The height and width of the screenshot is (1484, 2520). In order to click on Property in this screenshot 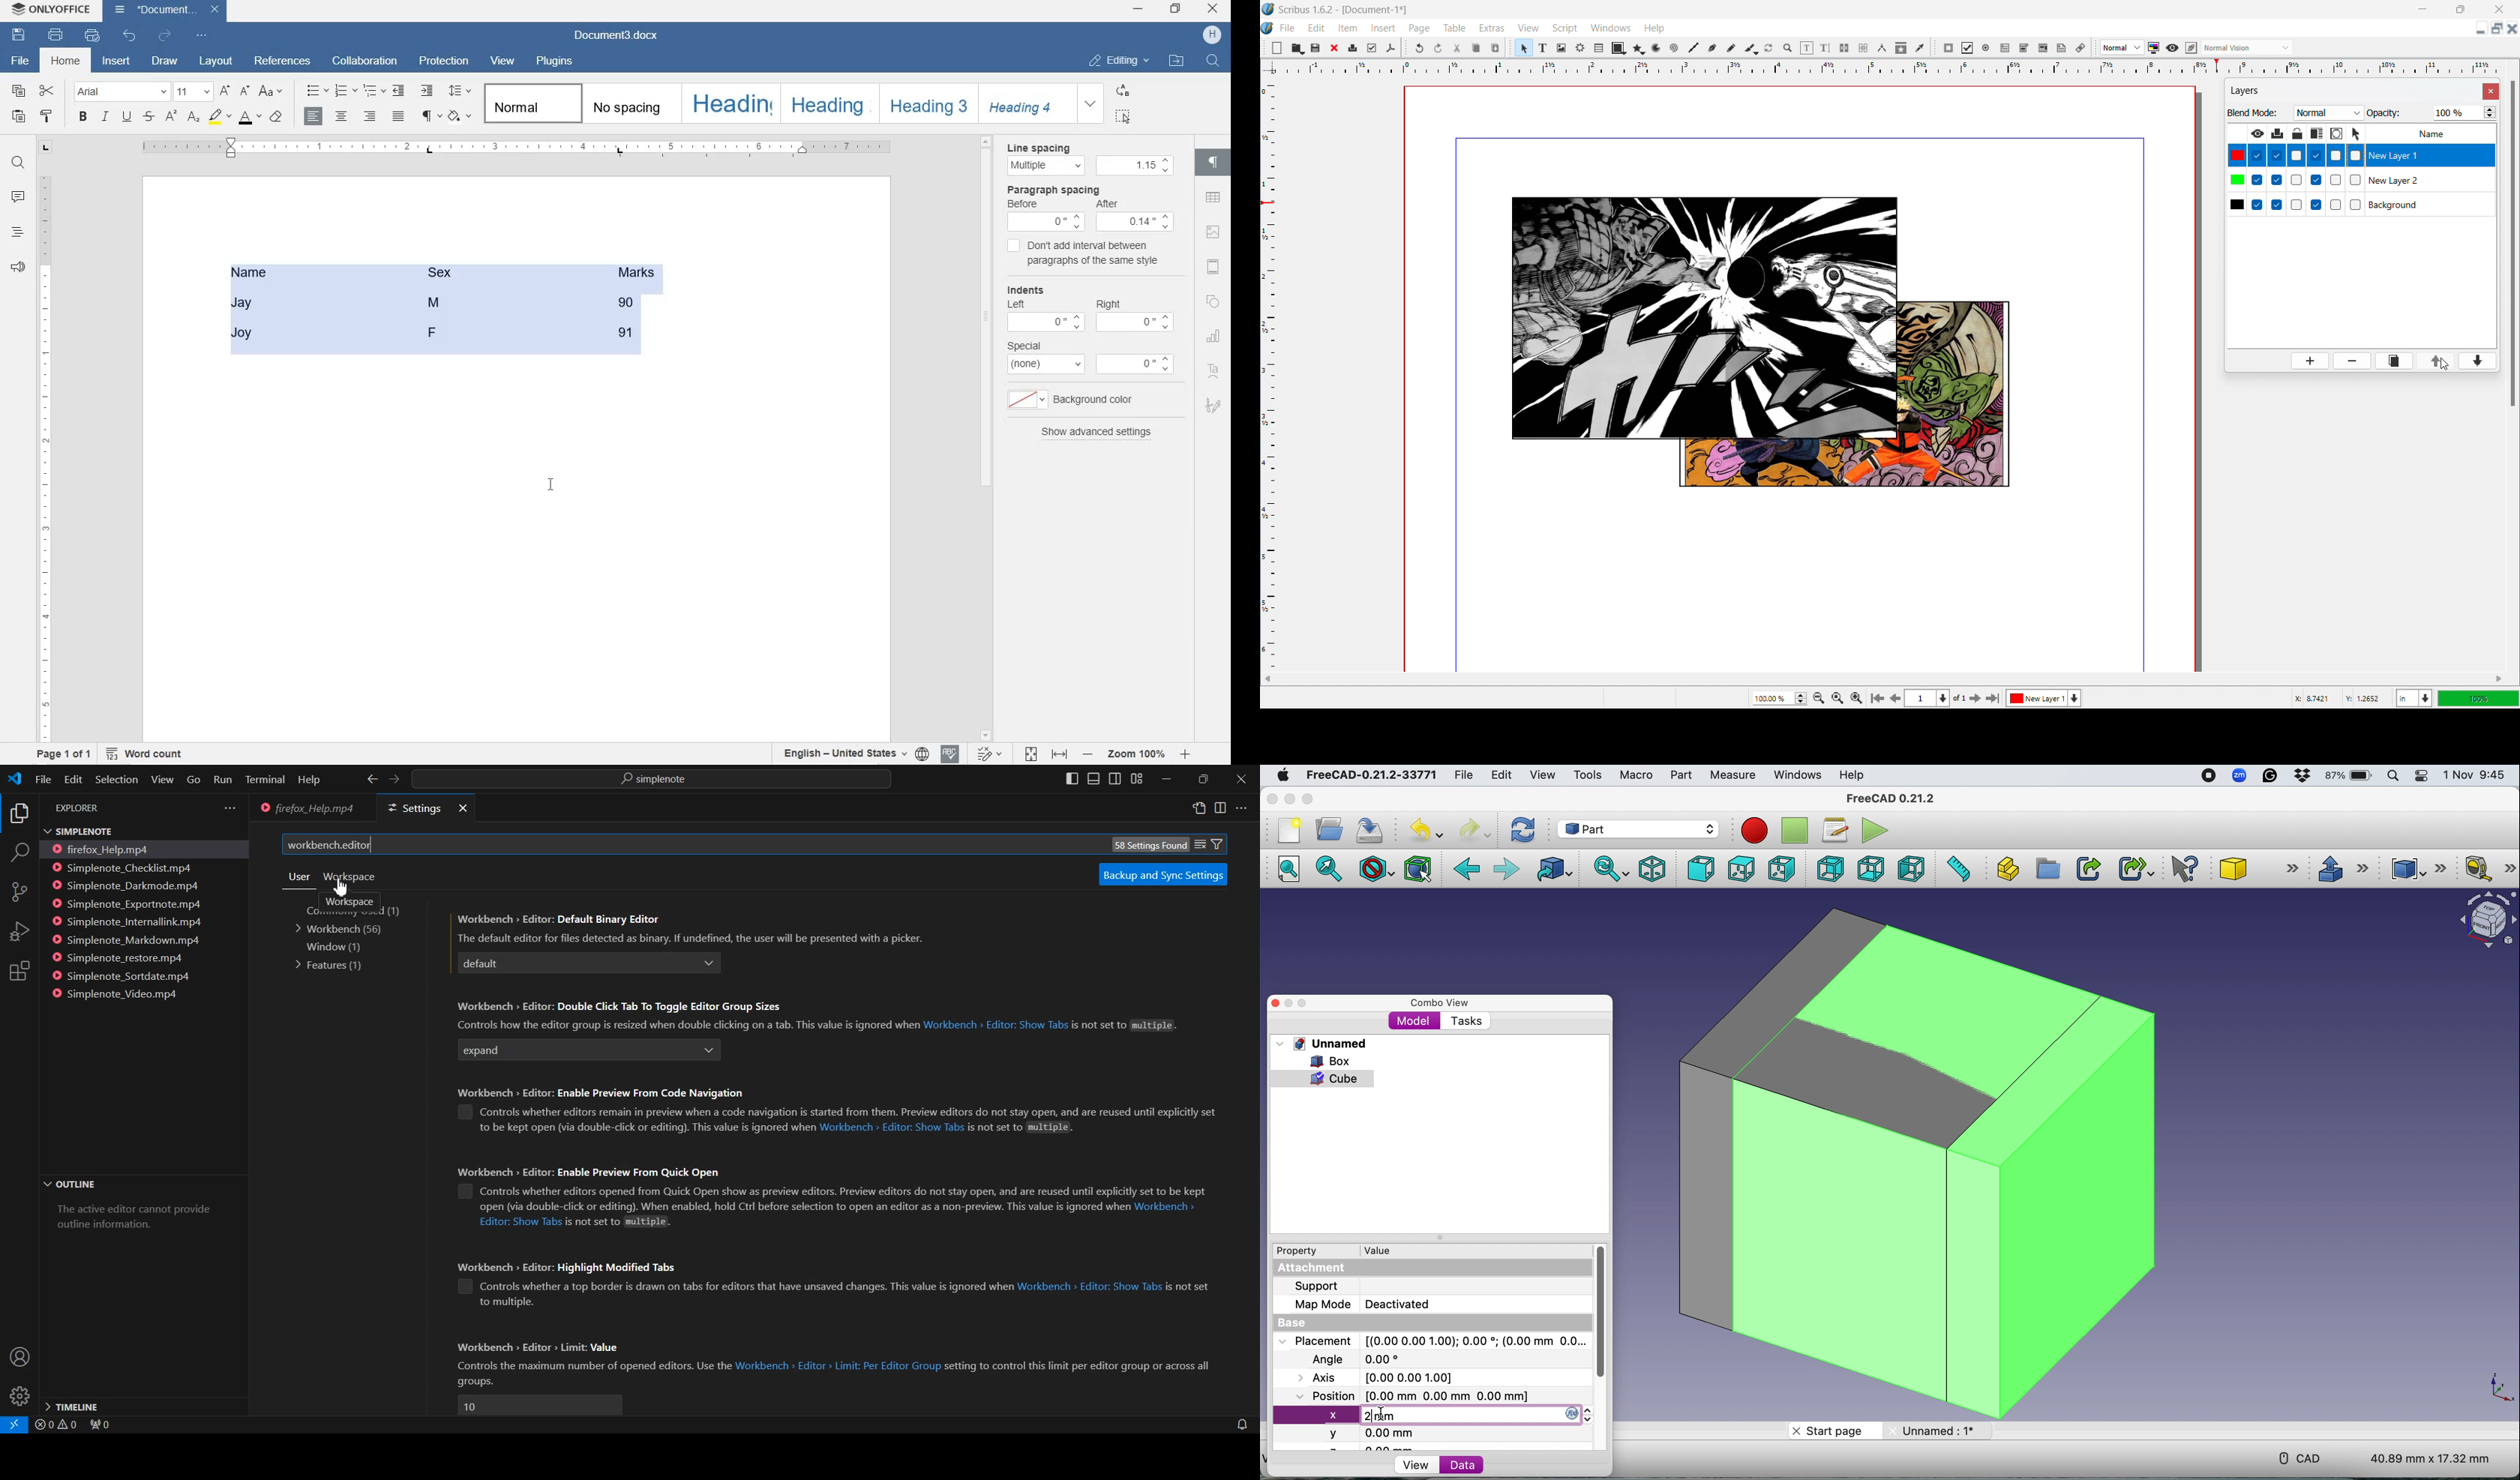, I will do `click(1292, 1251)`.